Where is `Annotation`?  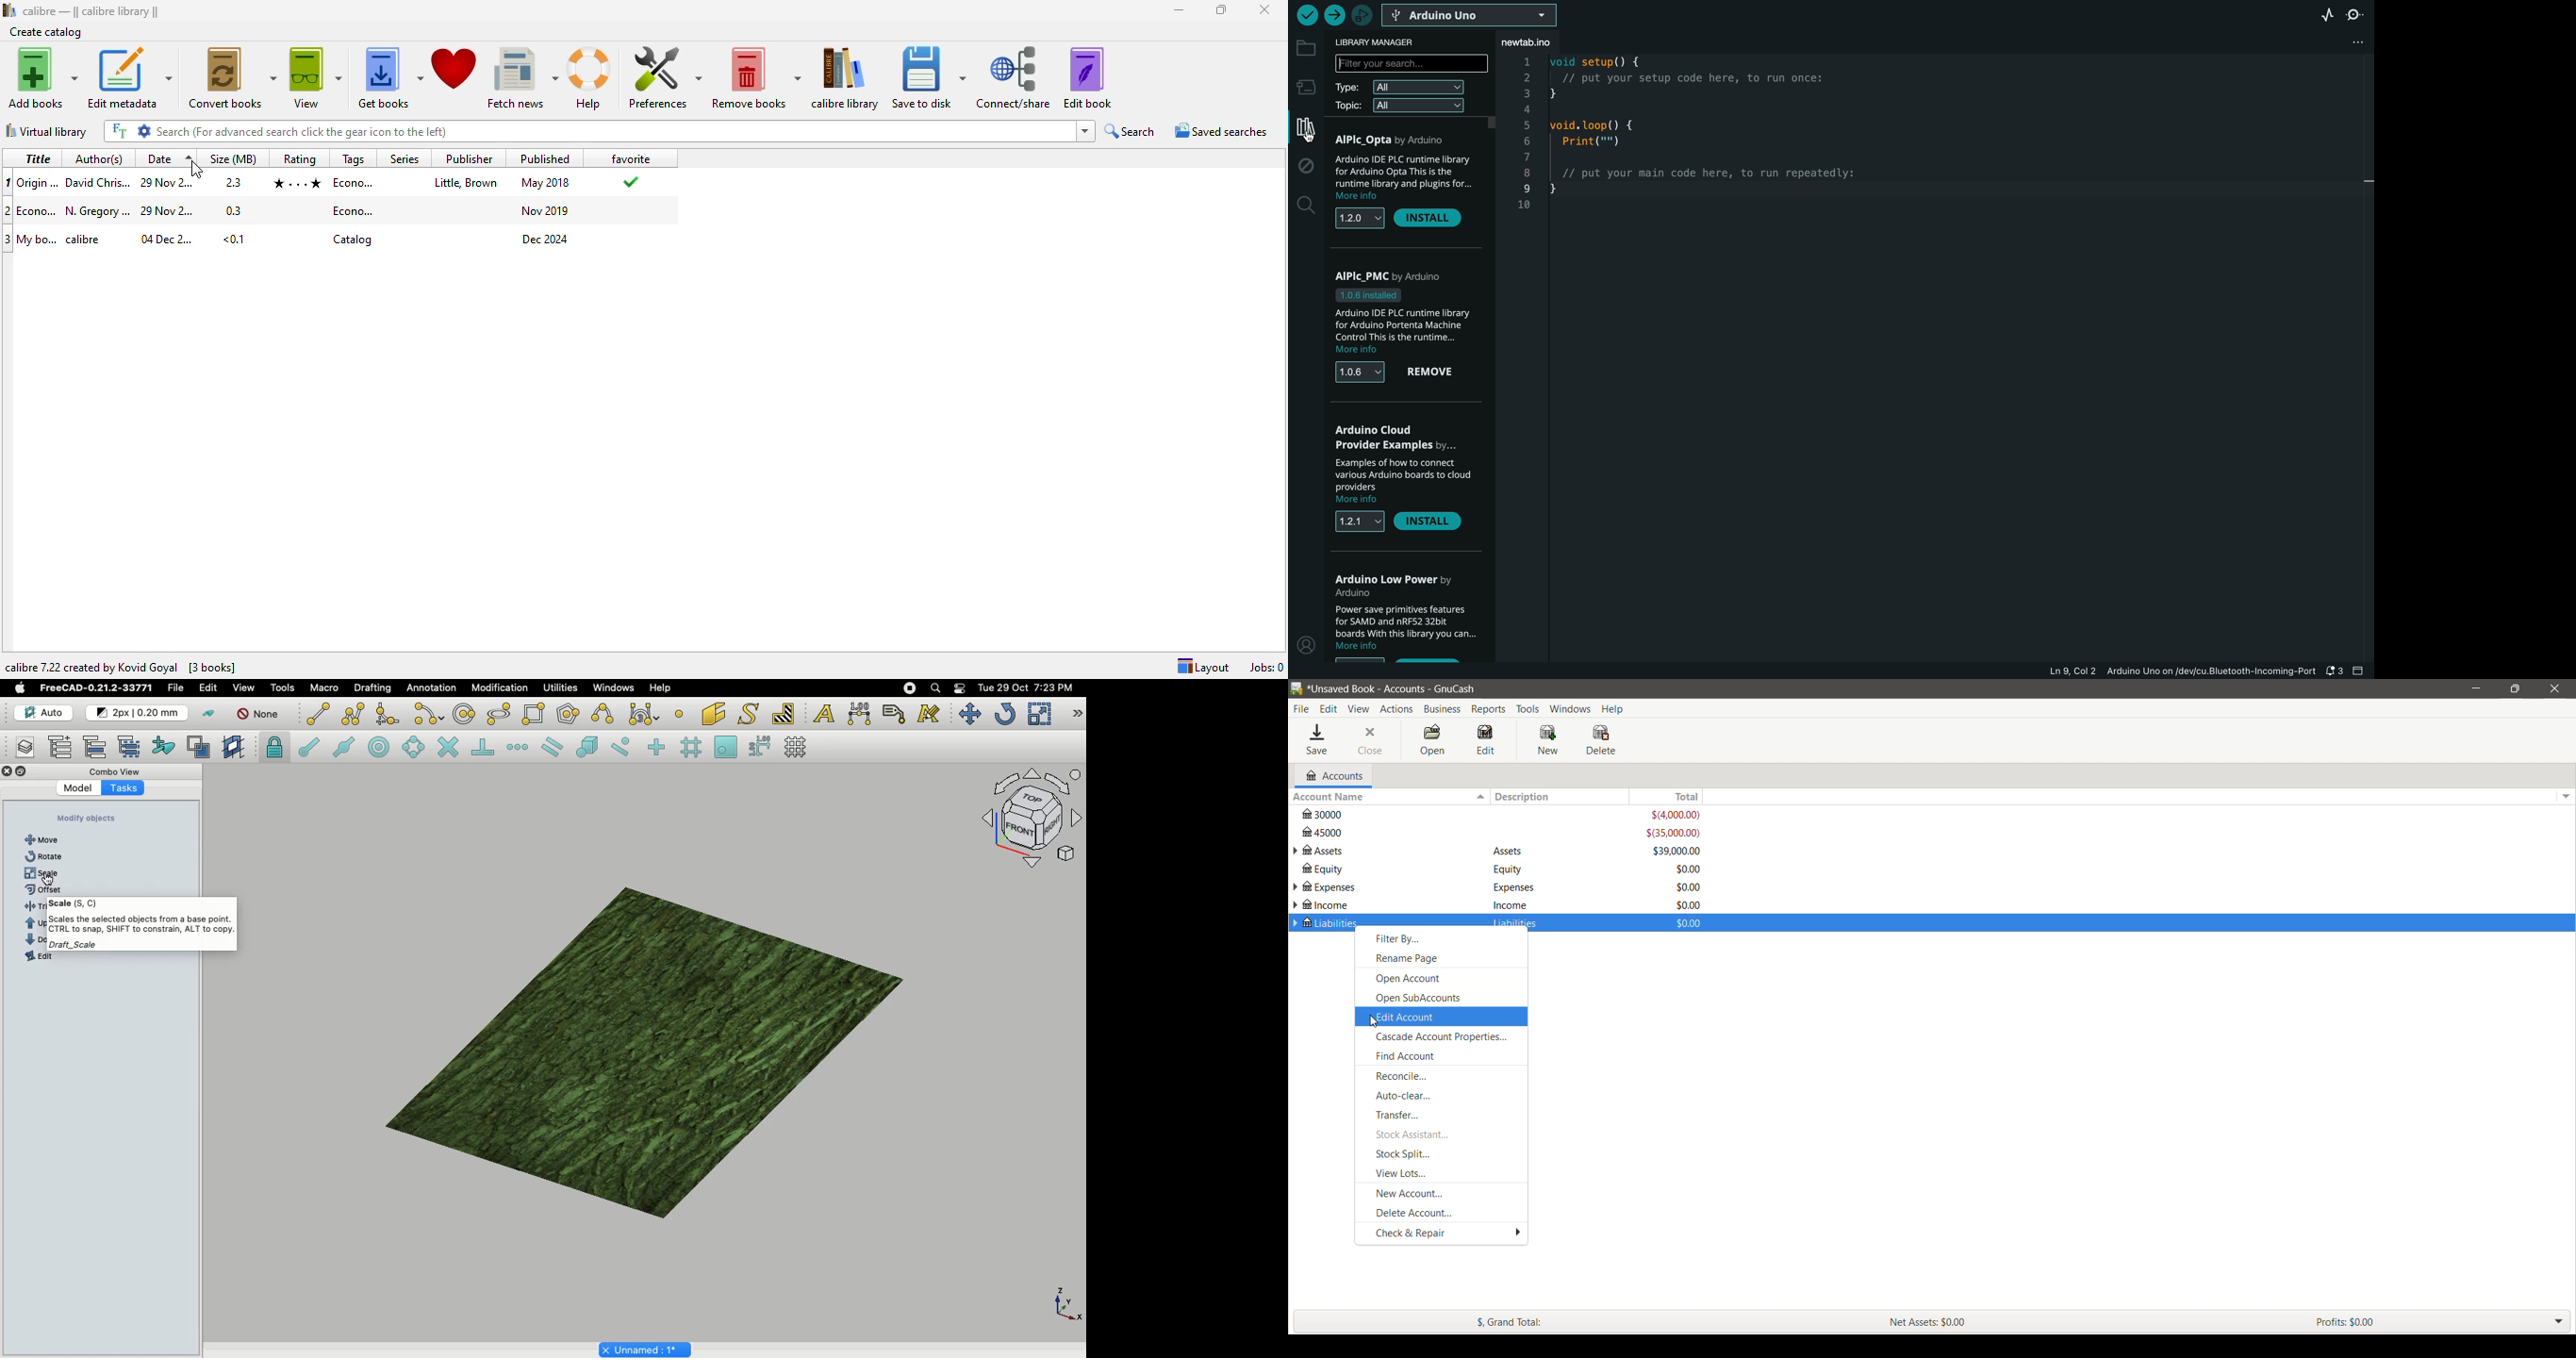 Annotation is located at coordinates (432, 688).